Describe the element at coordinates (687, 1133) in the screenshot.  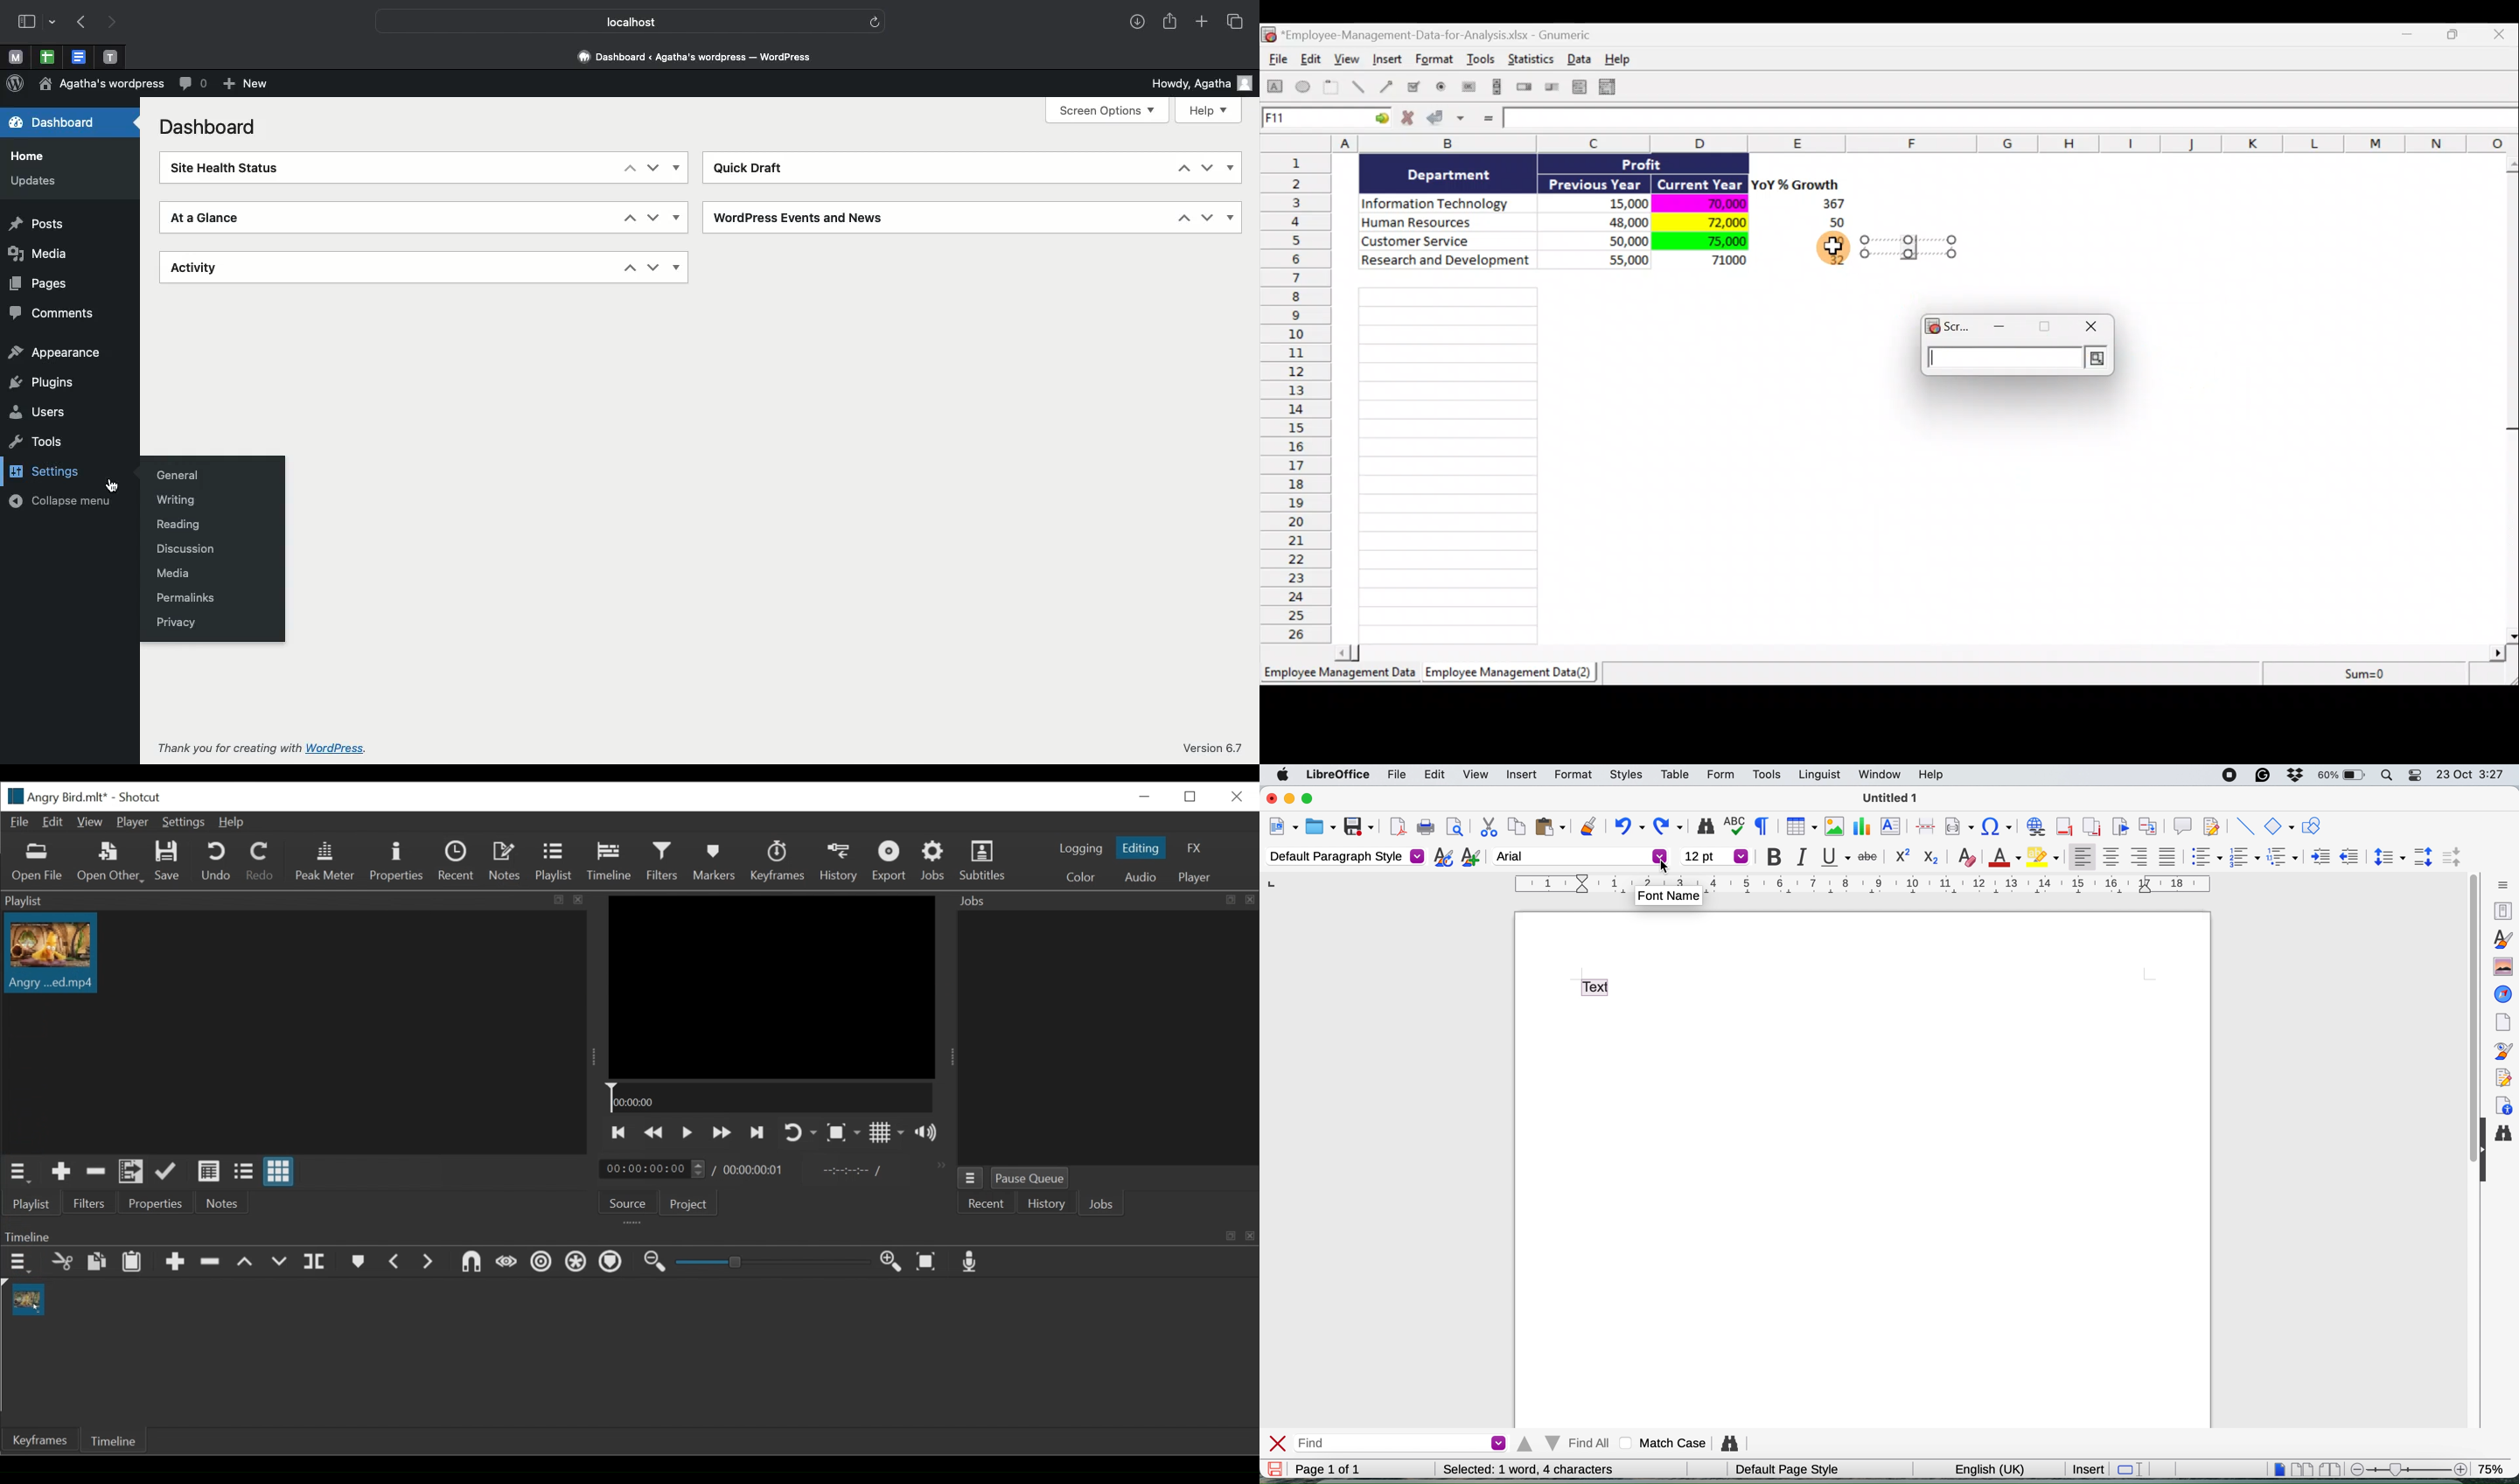
I see `Toggle play or pause (space)` at that location.